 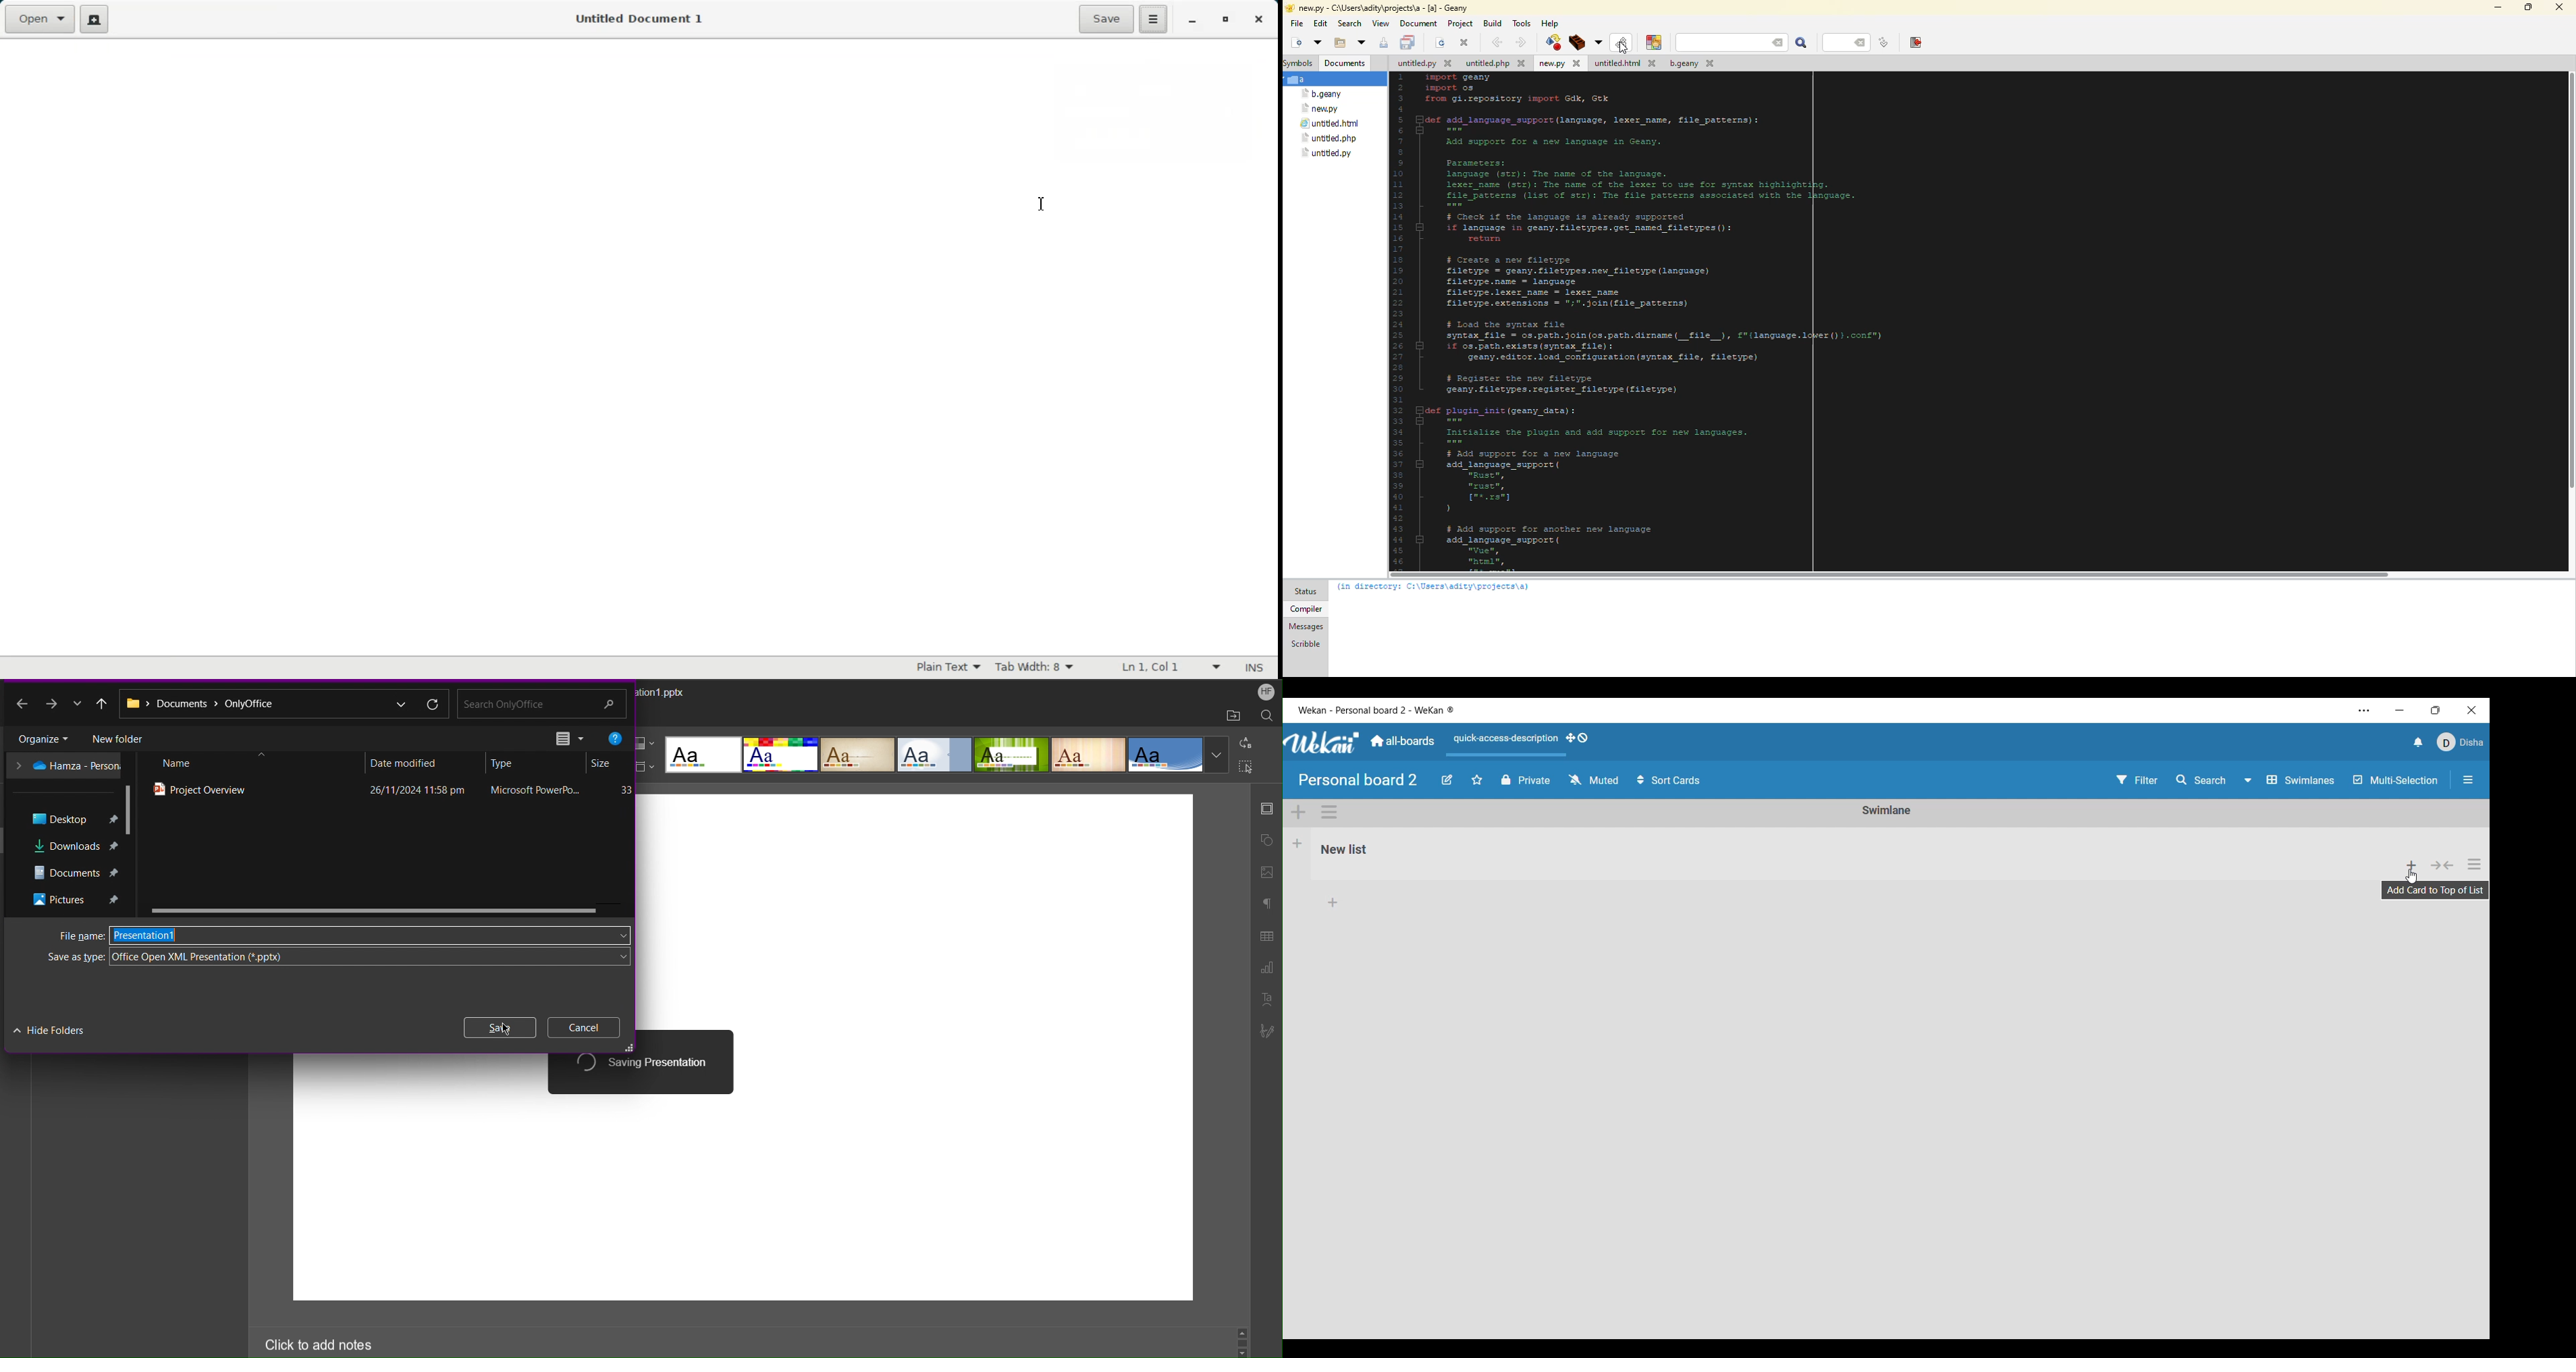 I want to click on Scrollbar, so click(x=376, y=910).